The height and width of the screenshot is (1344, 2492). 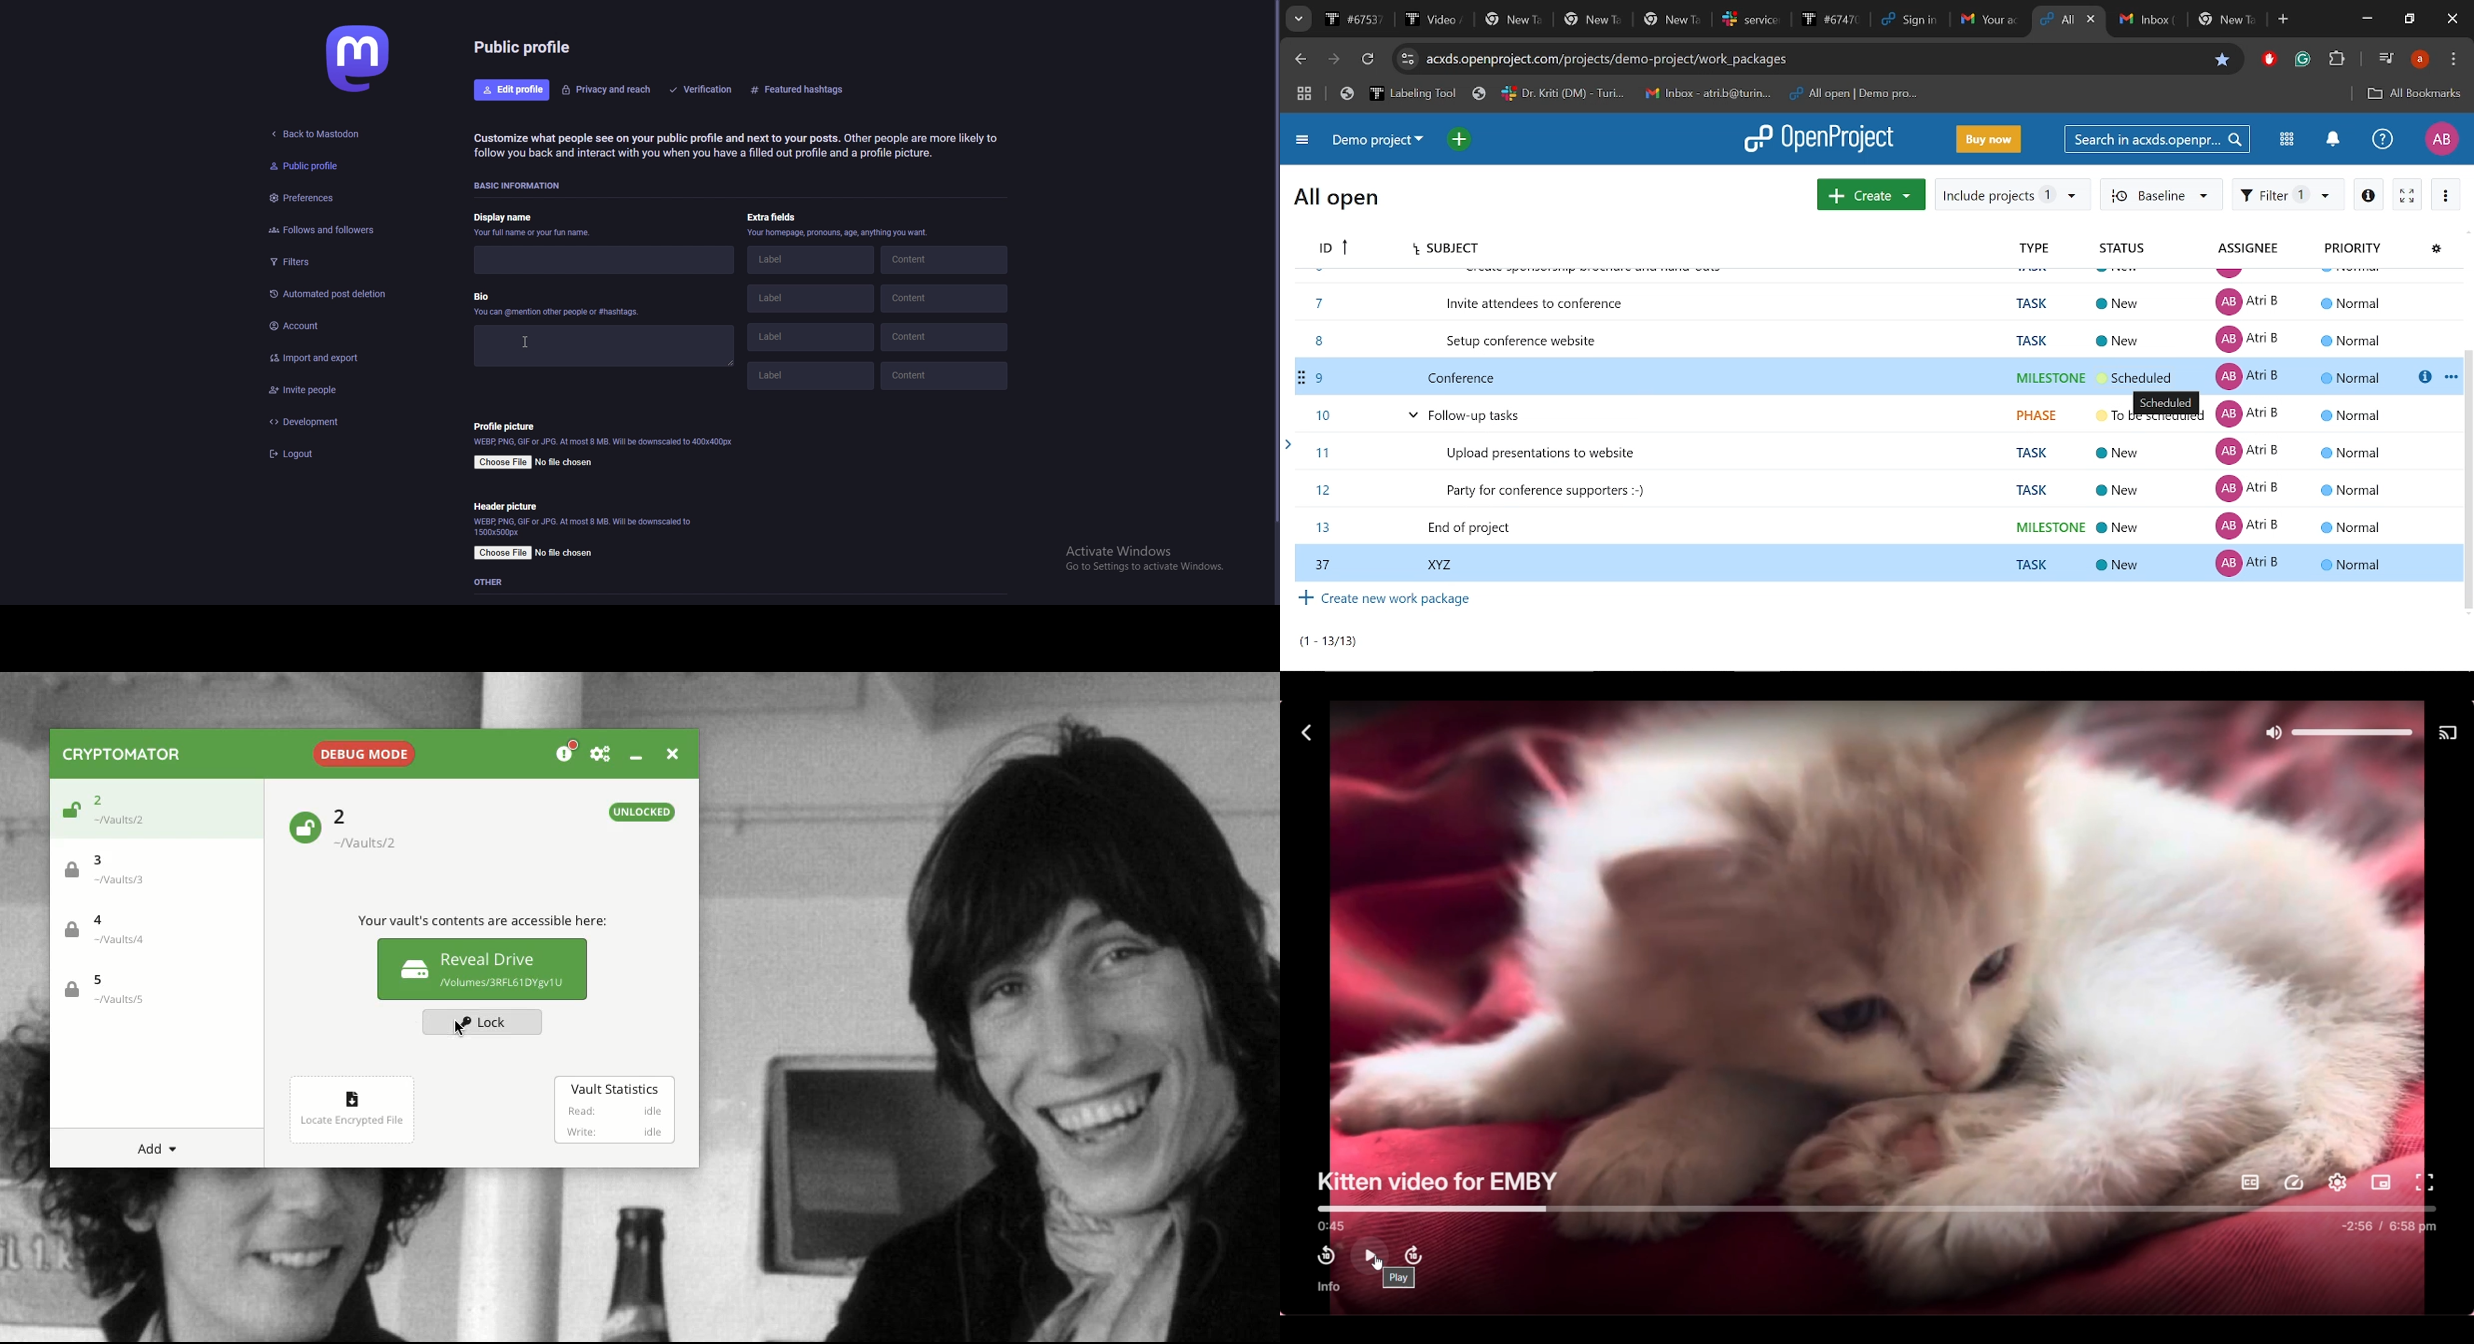 I want to click on Tabs, so click(x=1672, y=19).